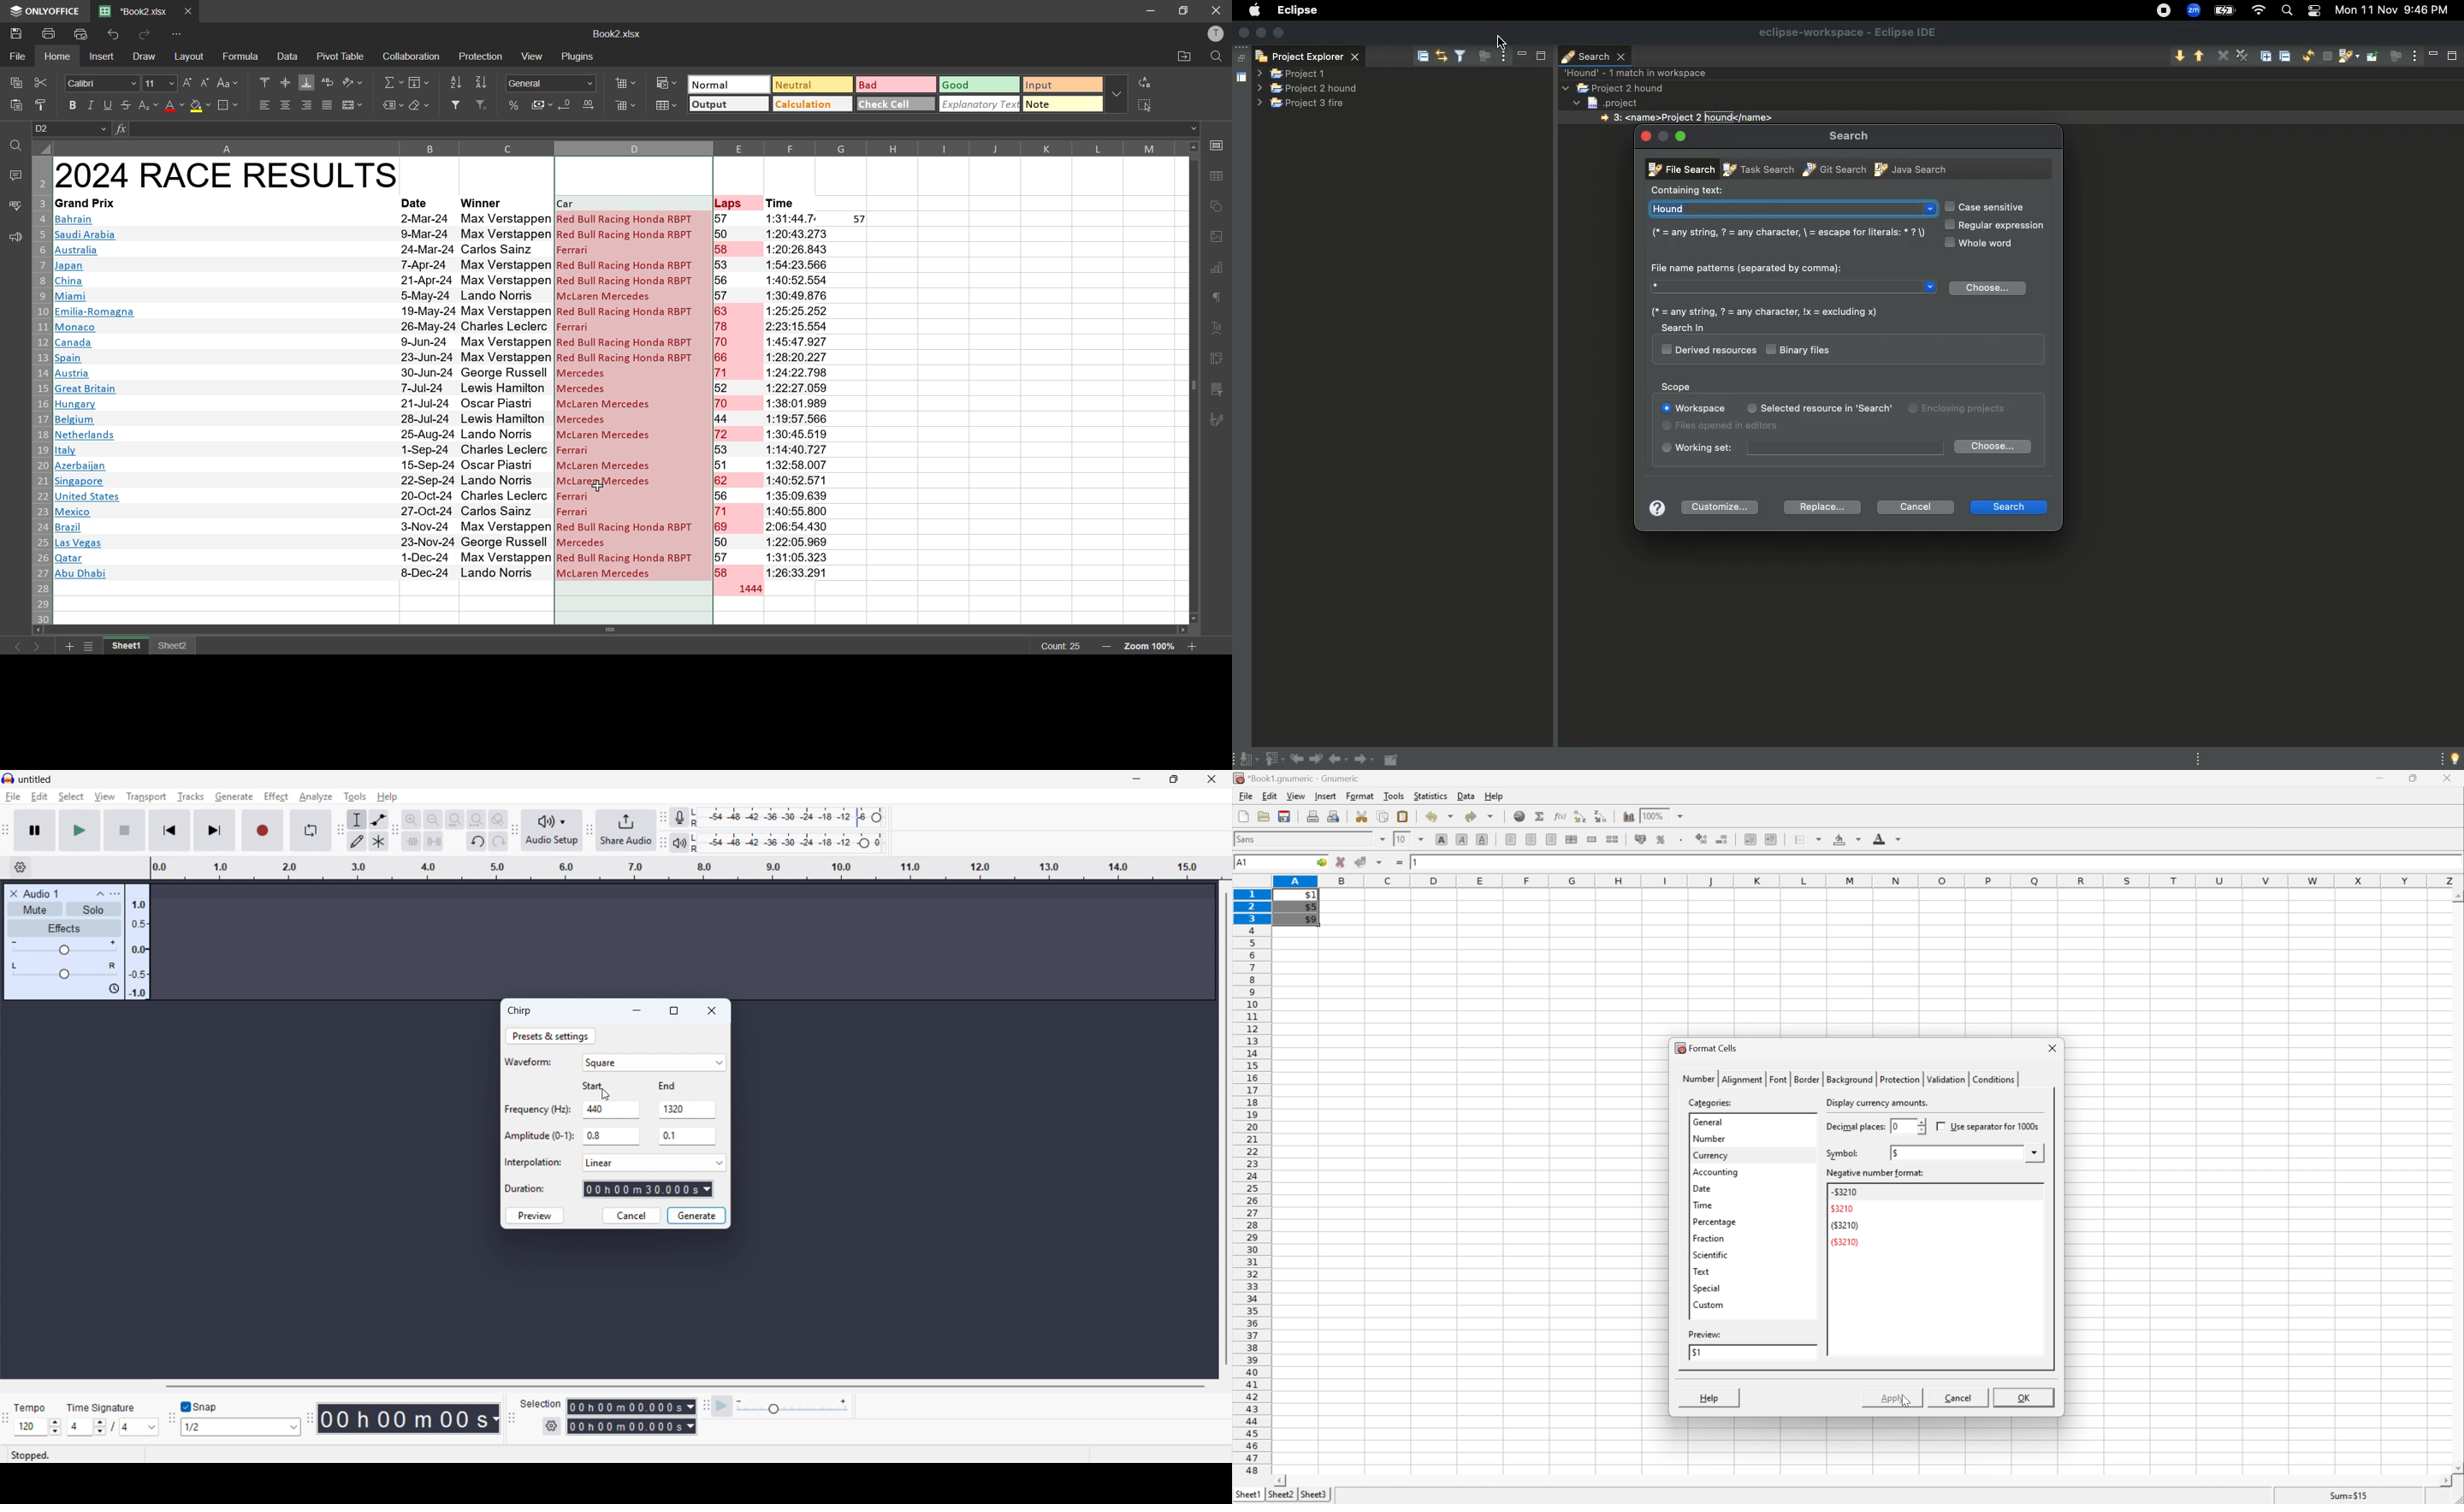 The height and width of the screenshot is (1512, 2464). Describe the element at coordinates (627, 830) in the screenshot. I see `Share audio ` at that location.